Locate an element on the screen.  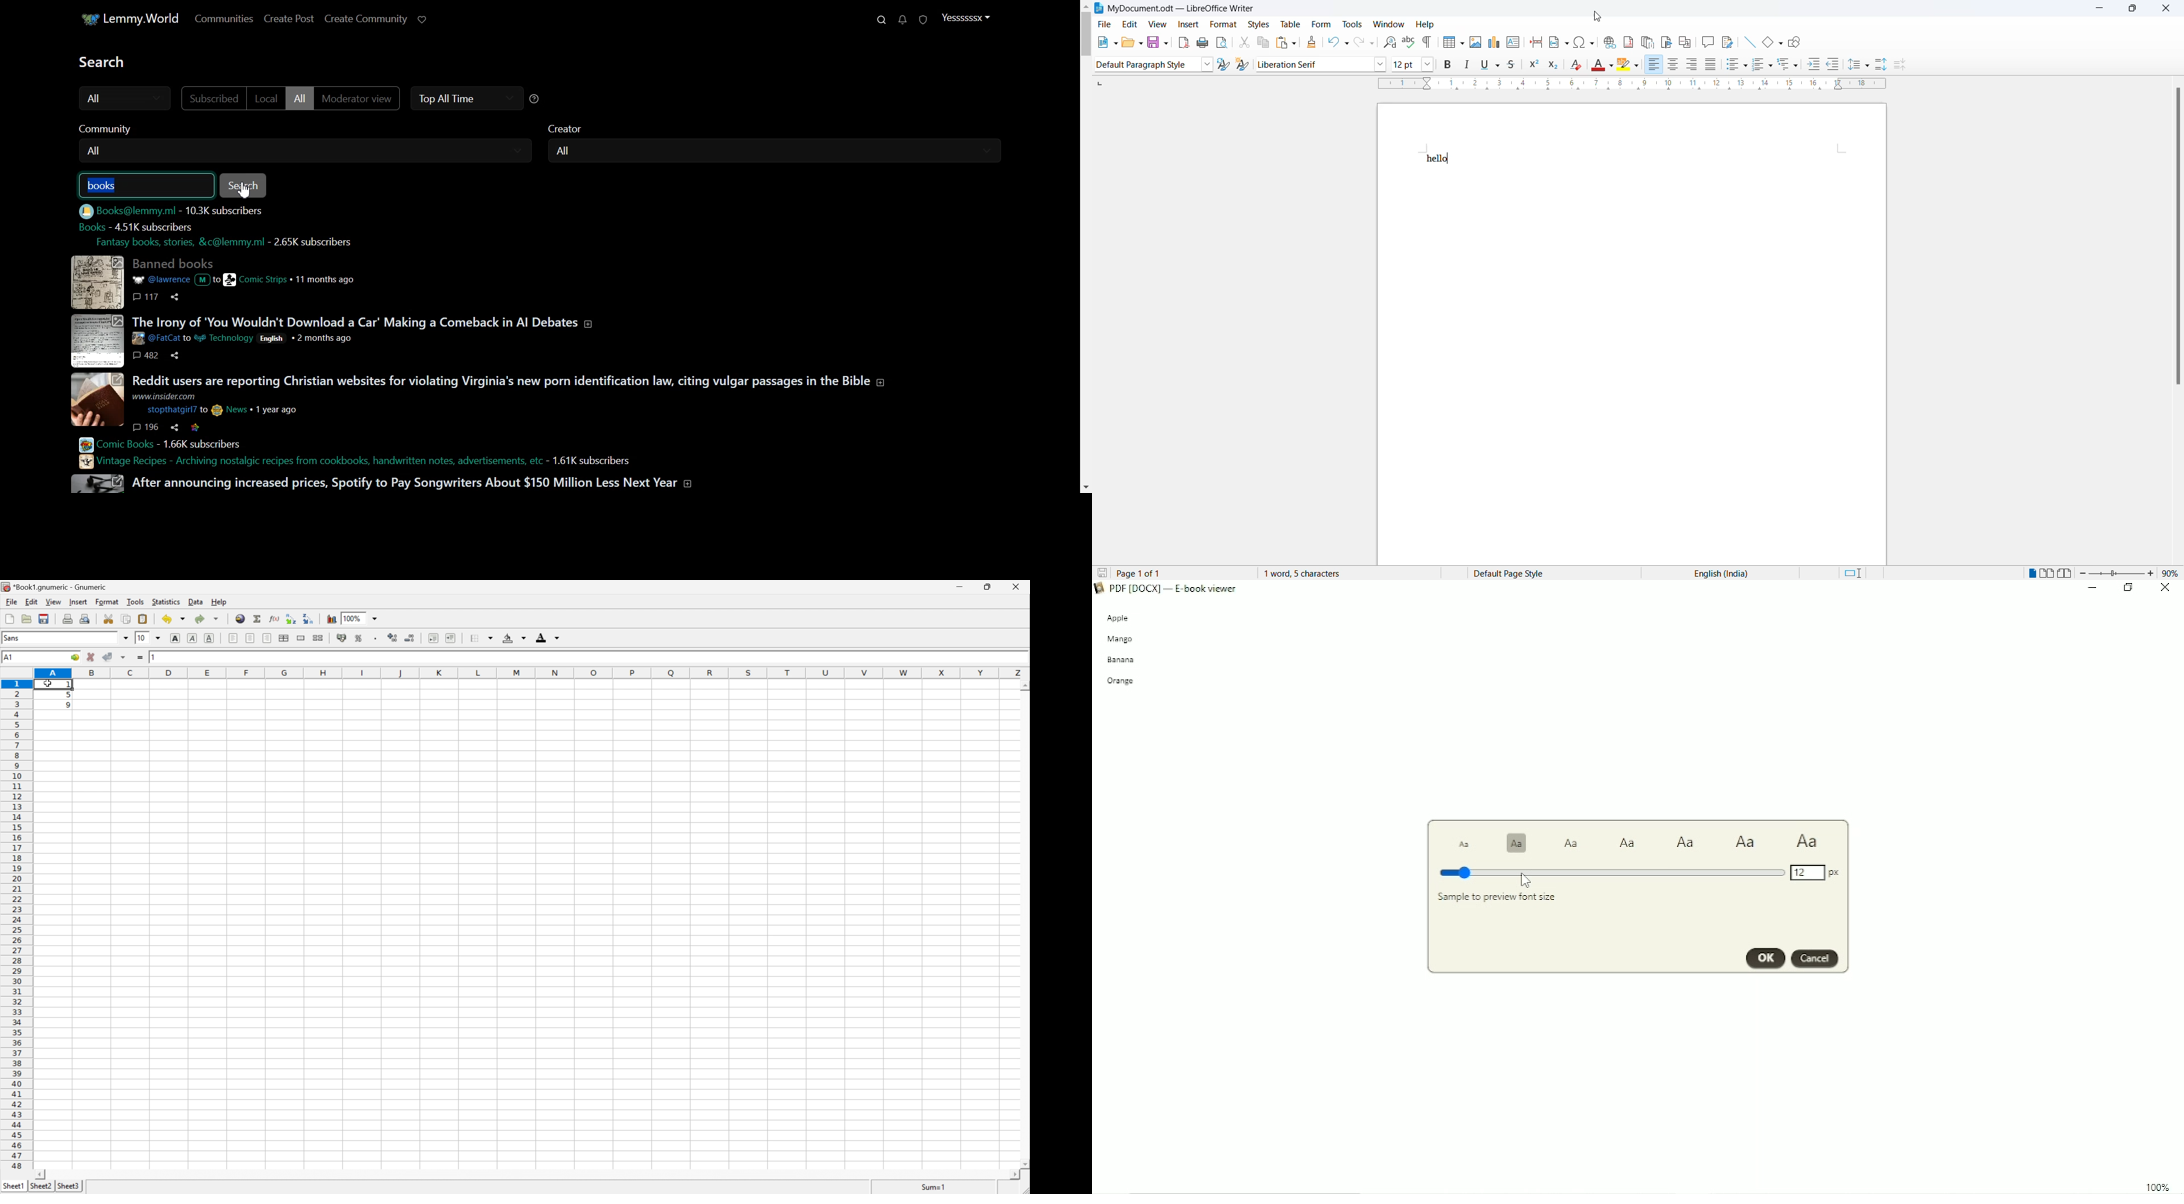
scroll down is located at coordinates (1024, 1163).